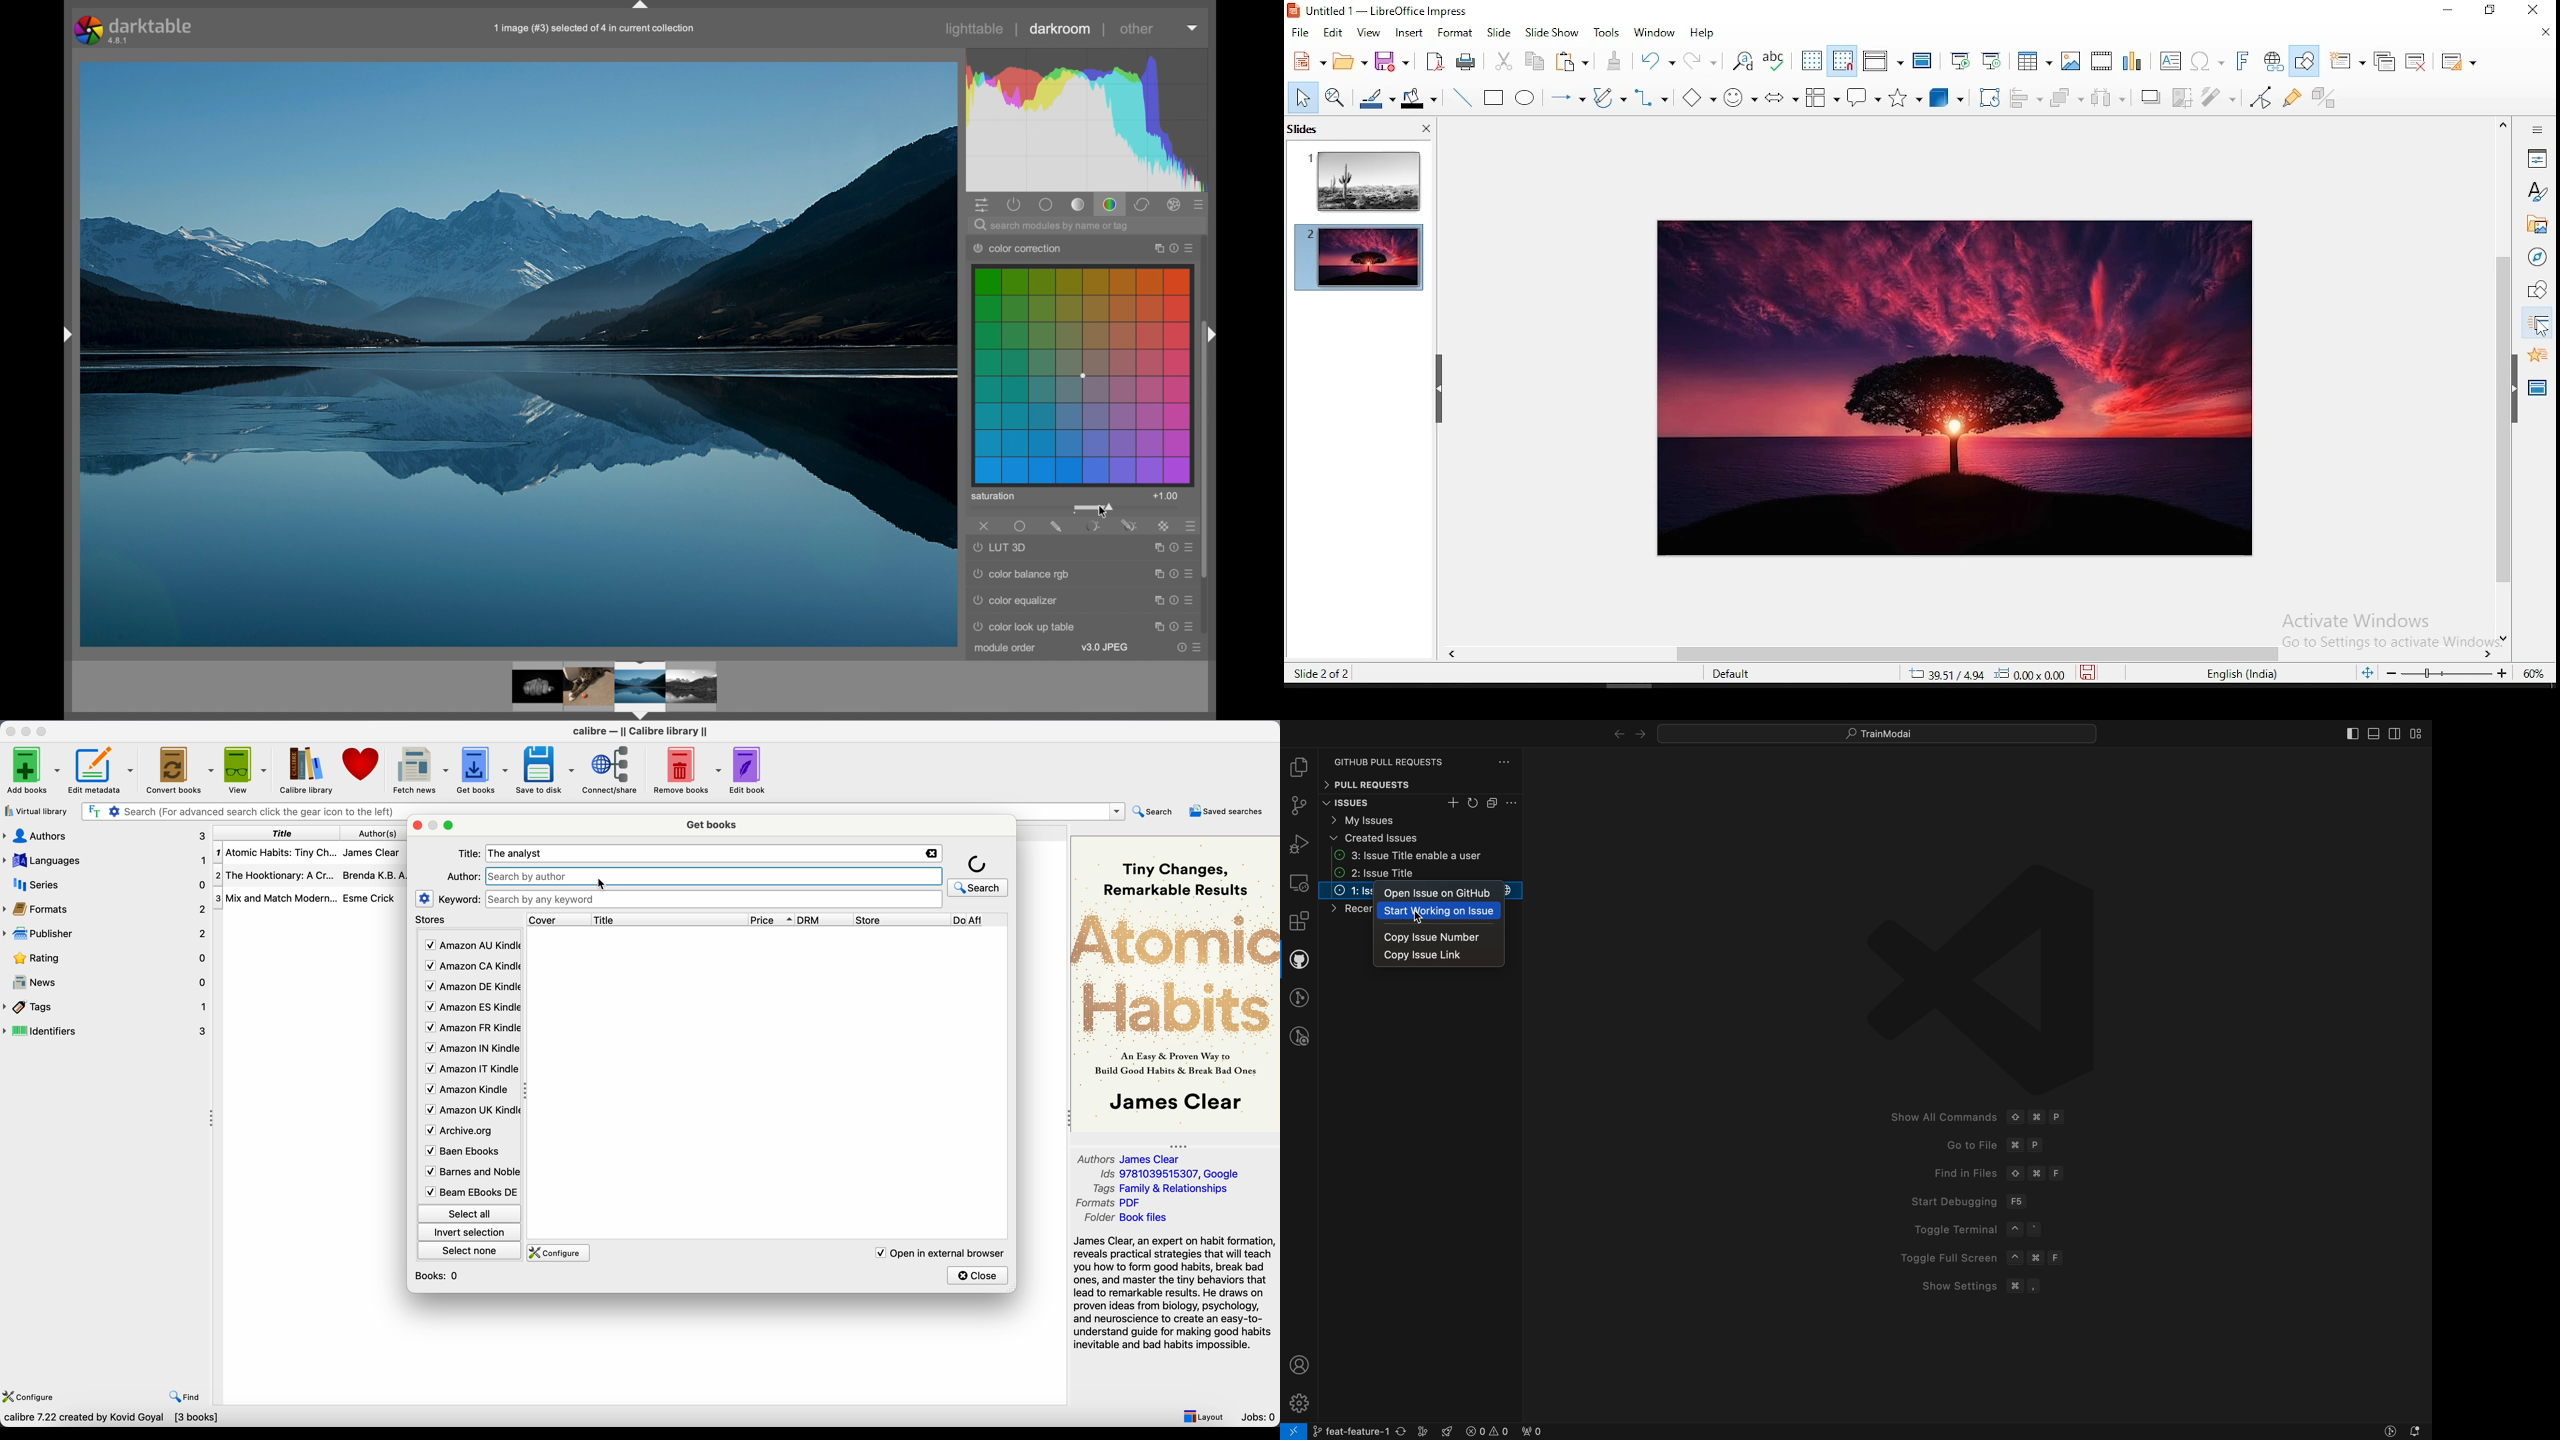 The height and width of the screenshot is (1456, 2576). What do you see at coordinates (1696, 97) in the screenshot?
I see `basic shapes` at bounding box center [1696, 97].